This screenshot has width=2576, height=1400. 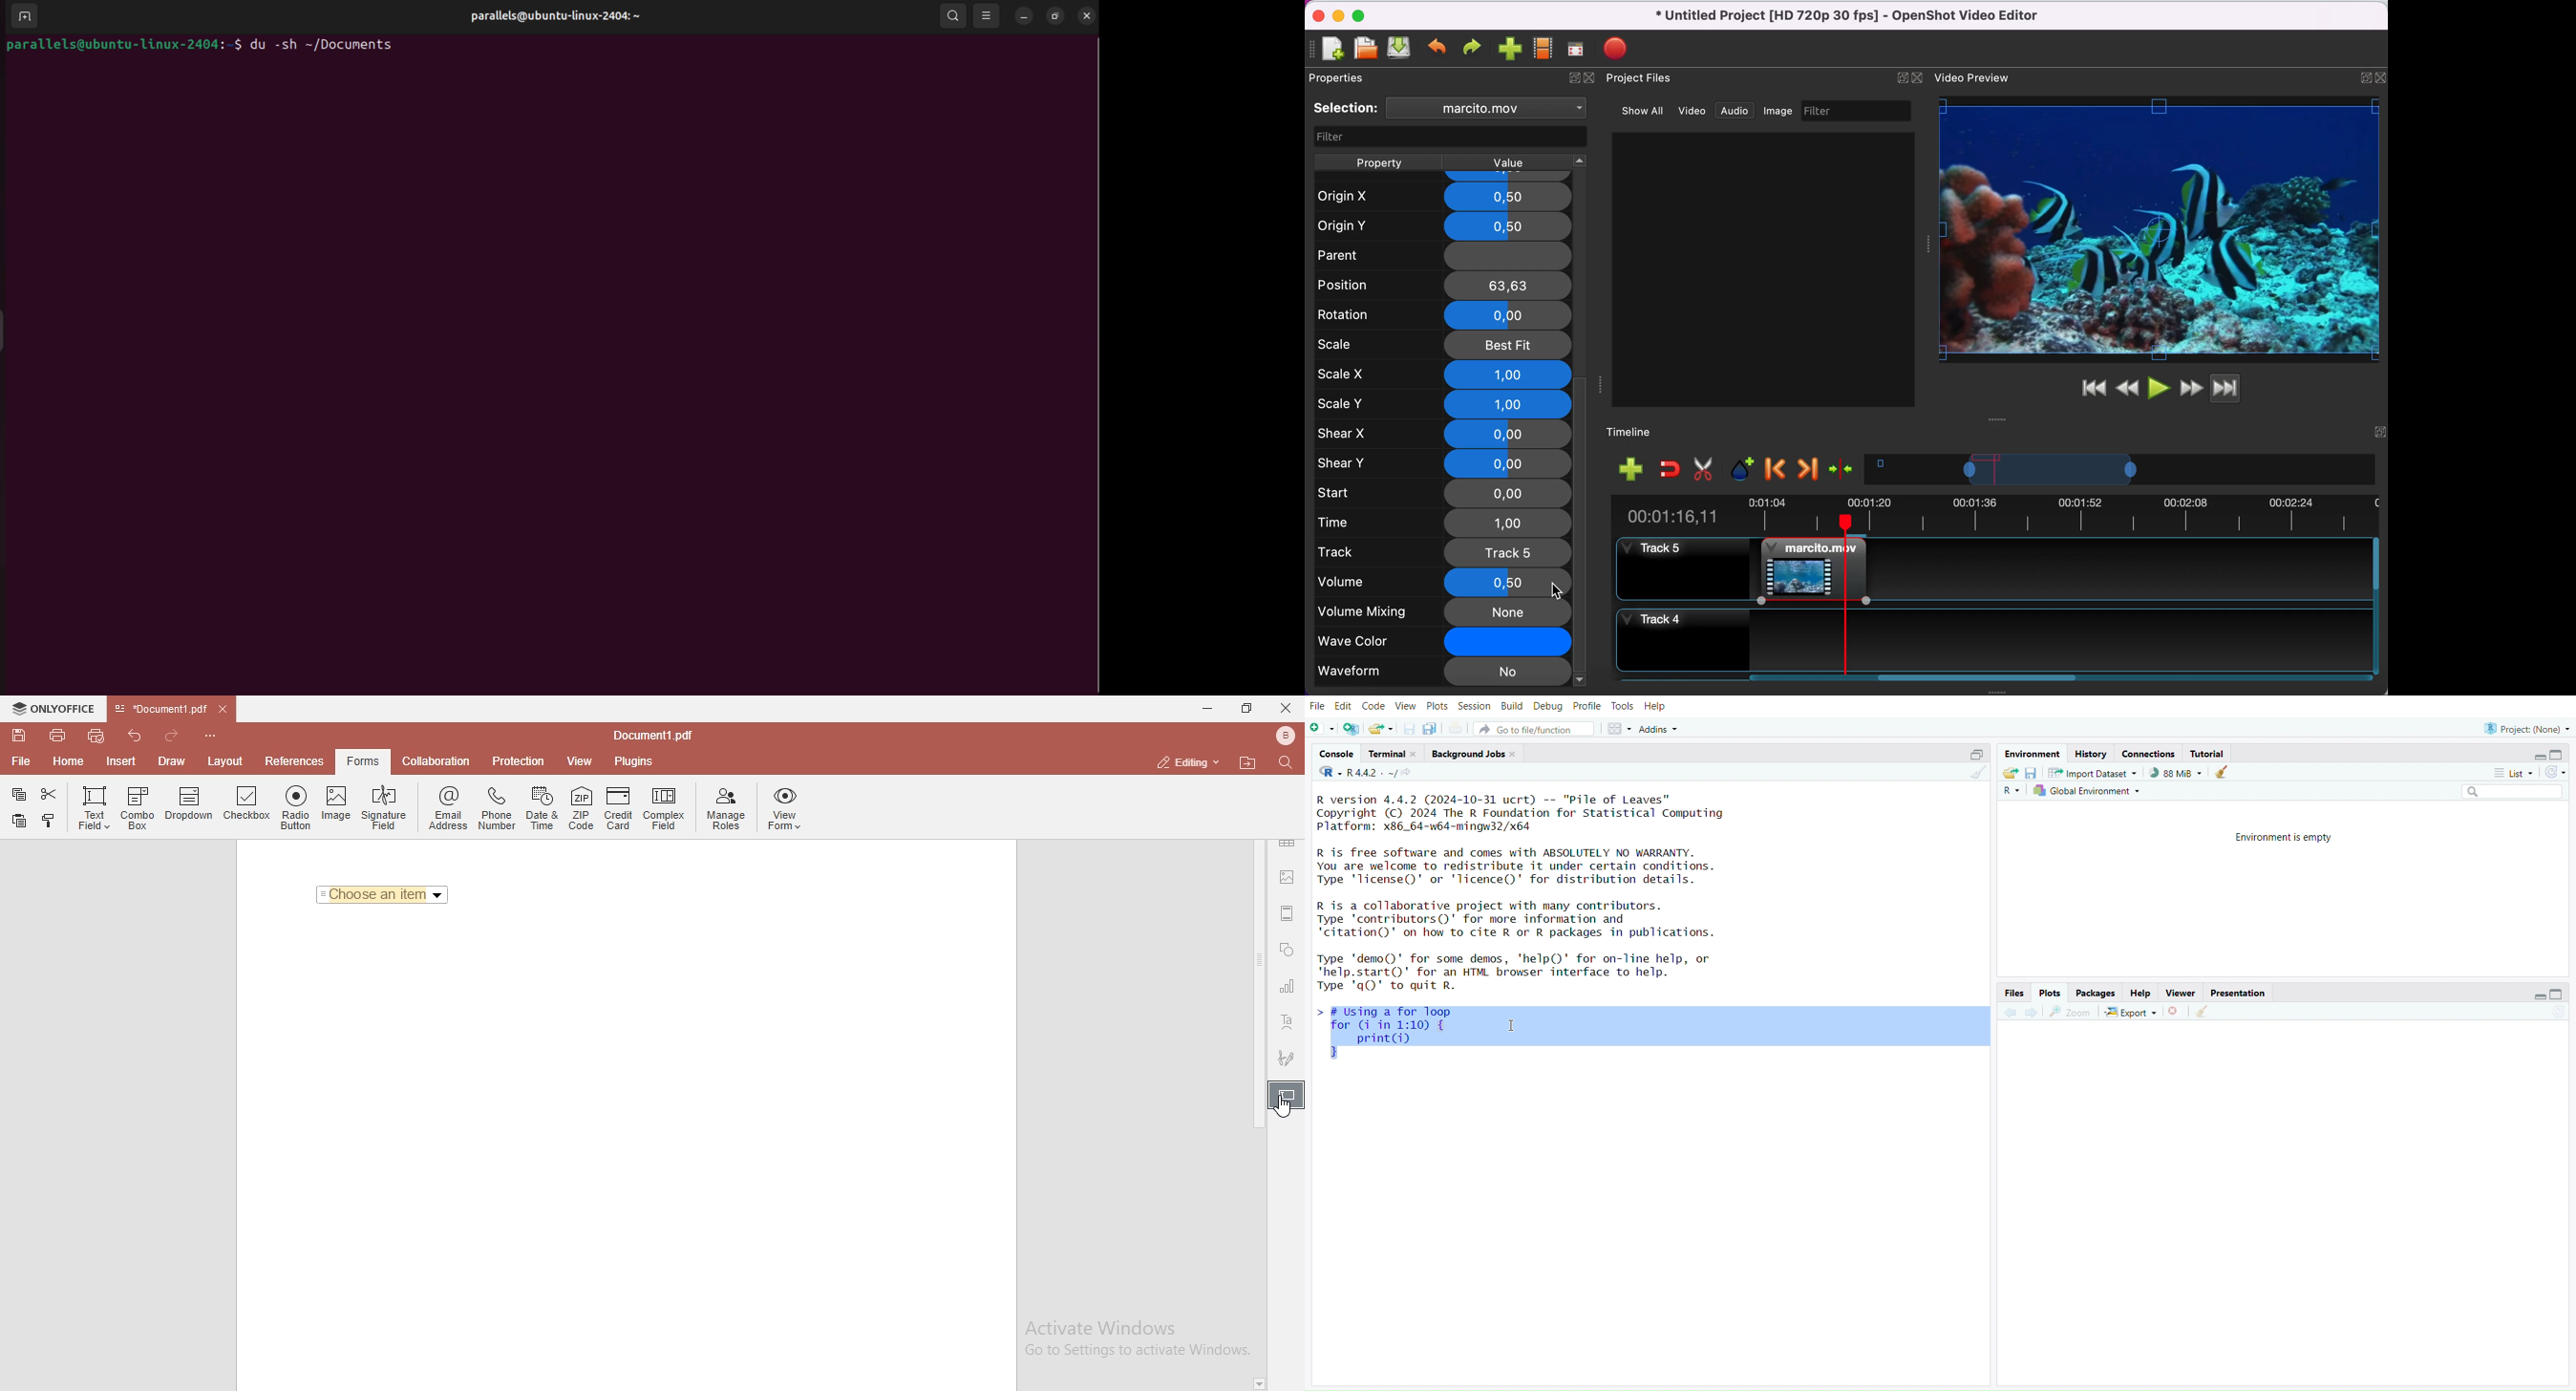 What do you see at coordinates (1245, 709) in the screenshot?
I see `restore` at bounding box center [1245, 709].